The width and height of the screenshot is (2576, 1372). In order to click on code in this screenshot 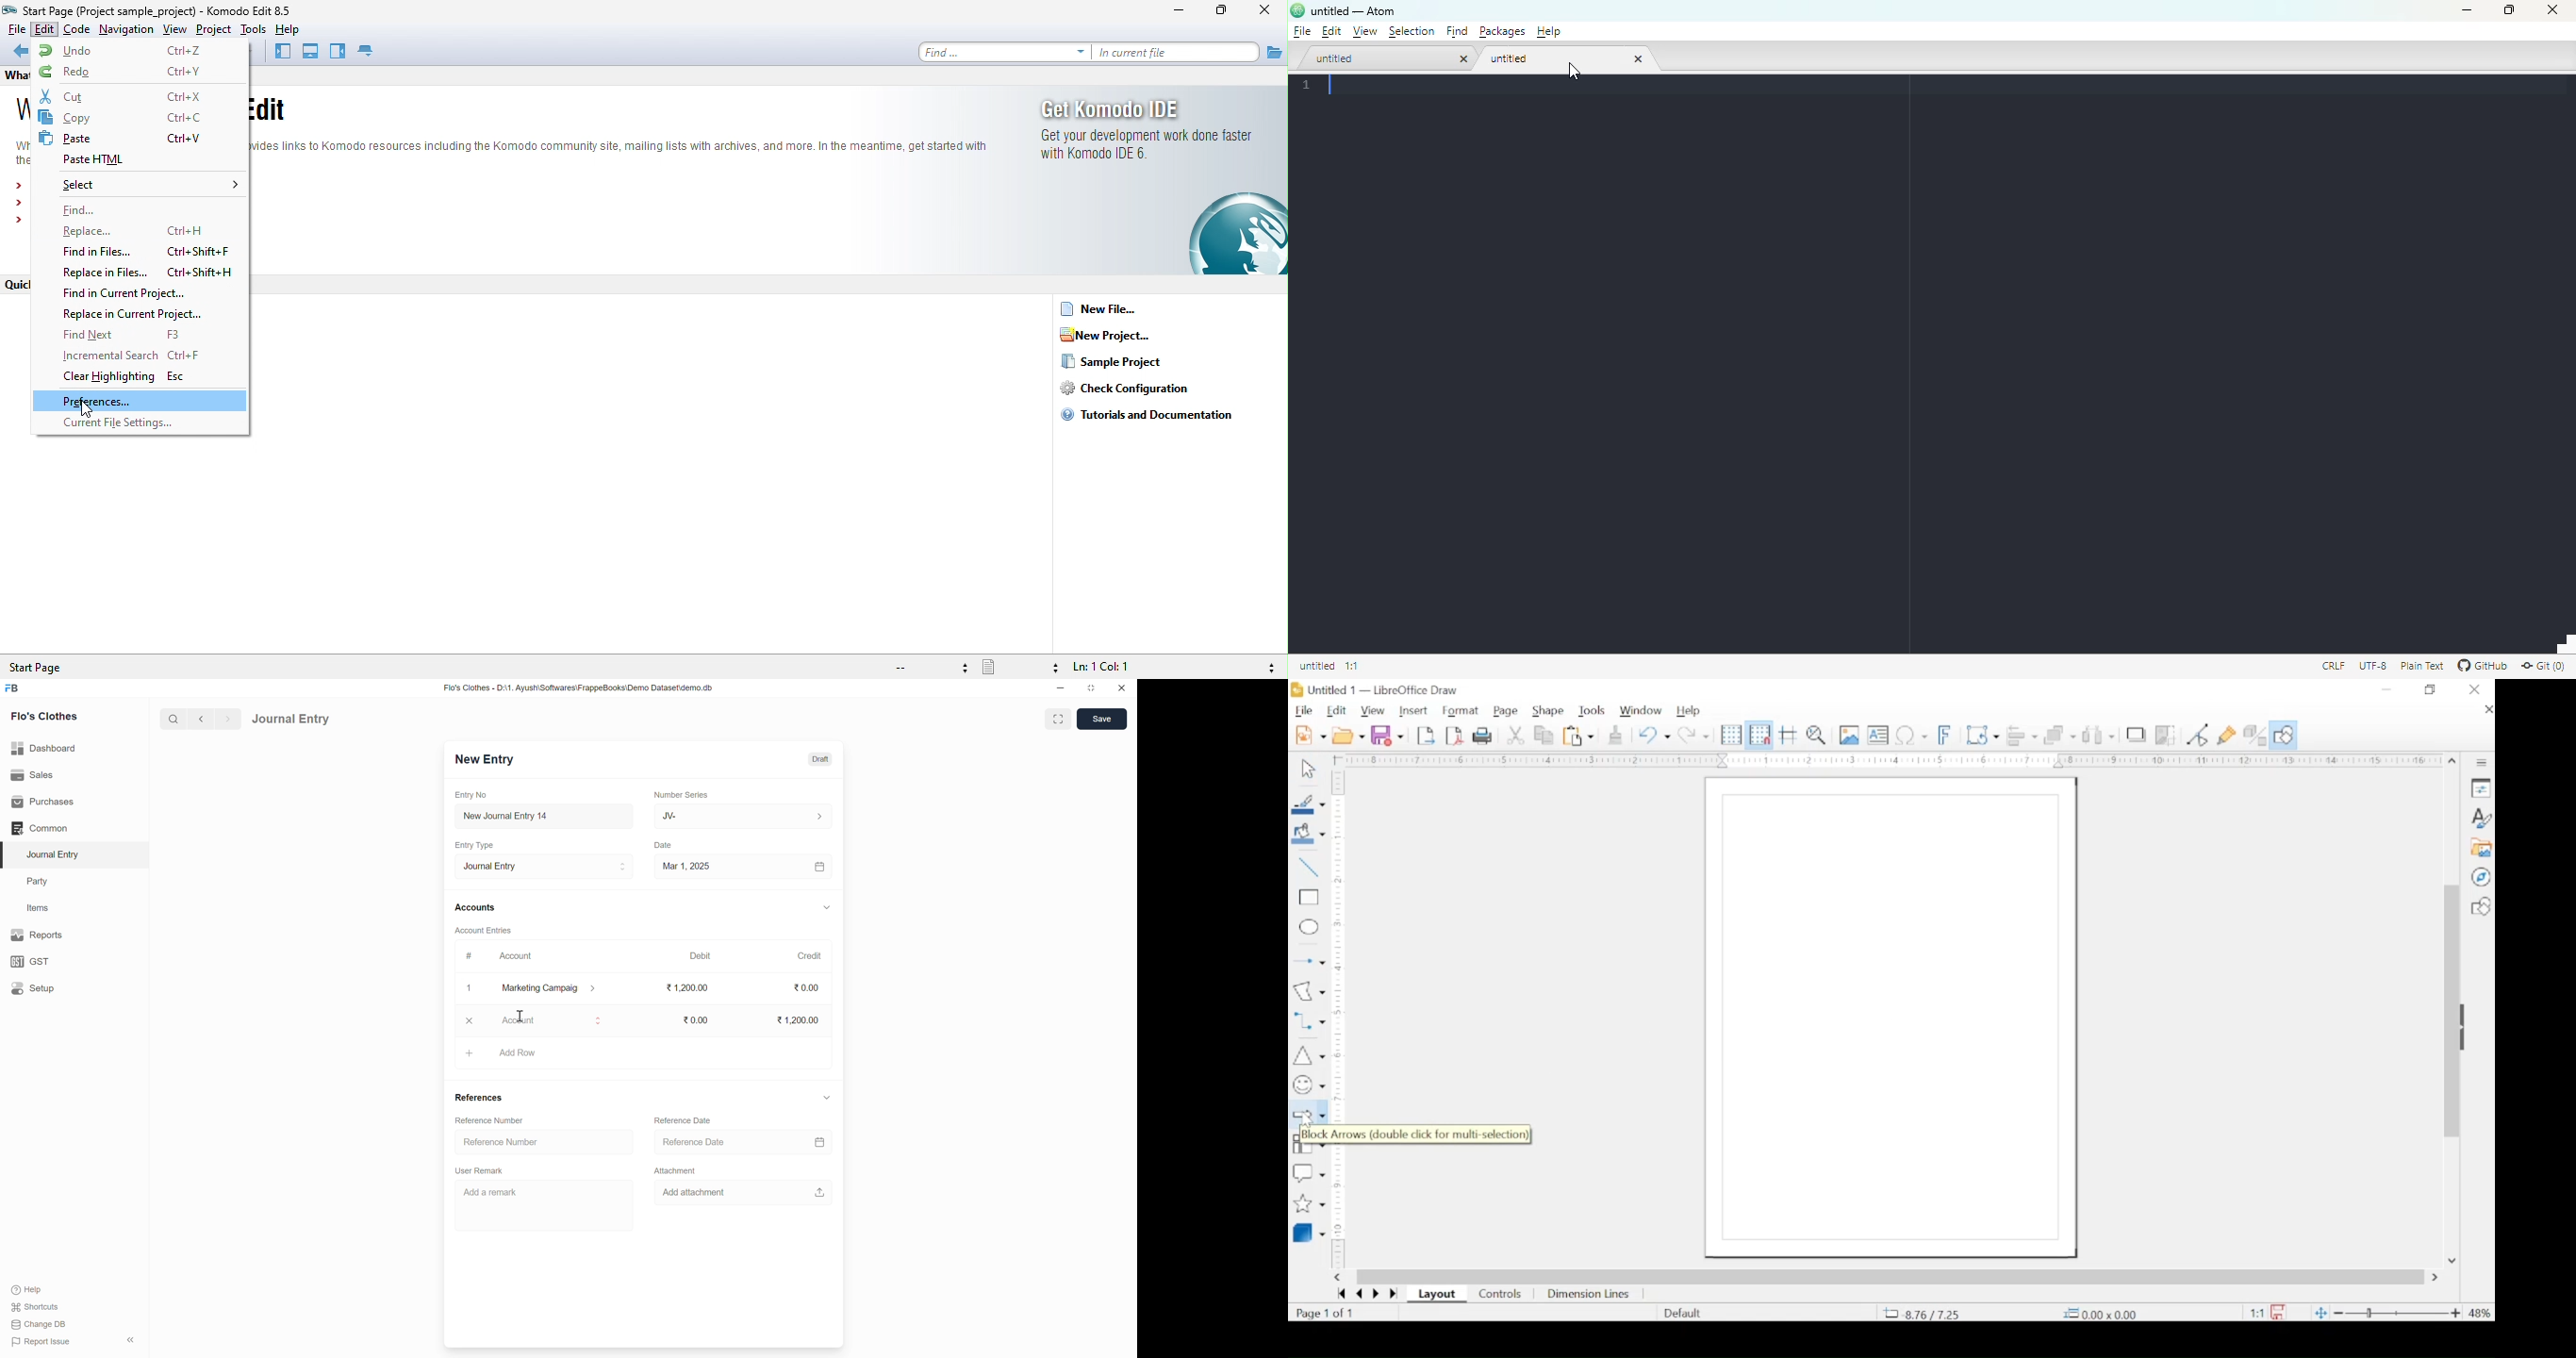, I will do `click(77, 30)`.